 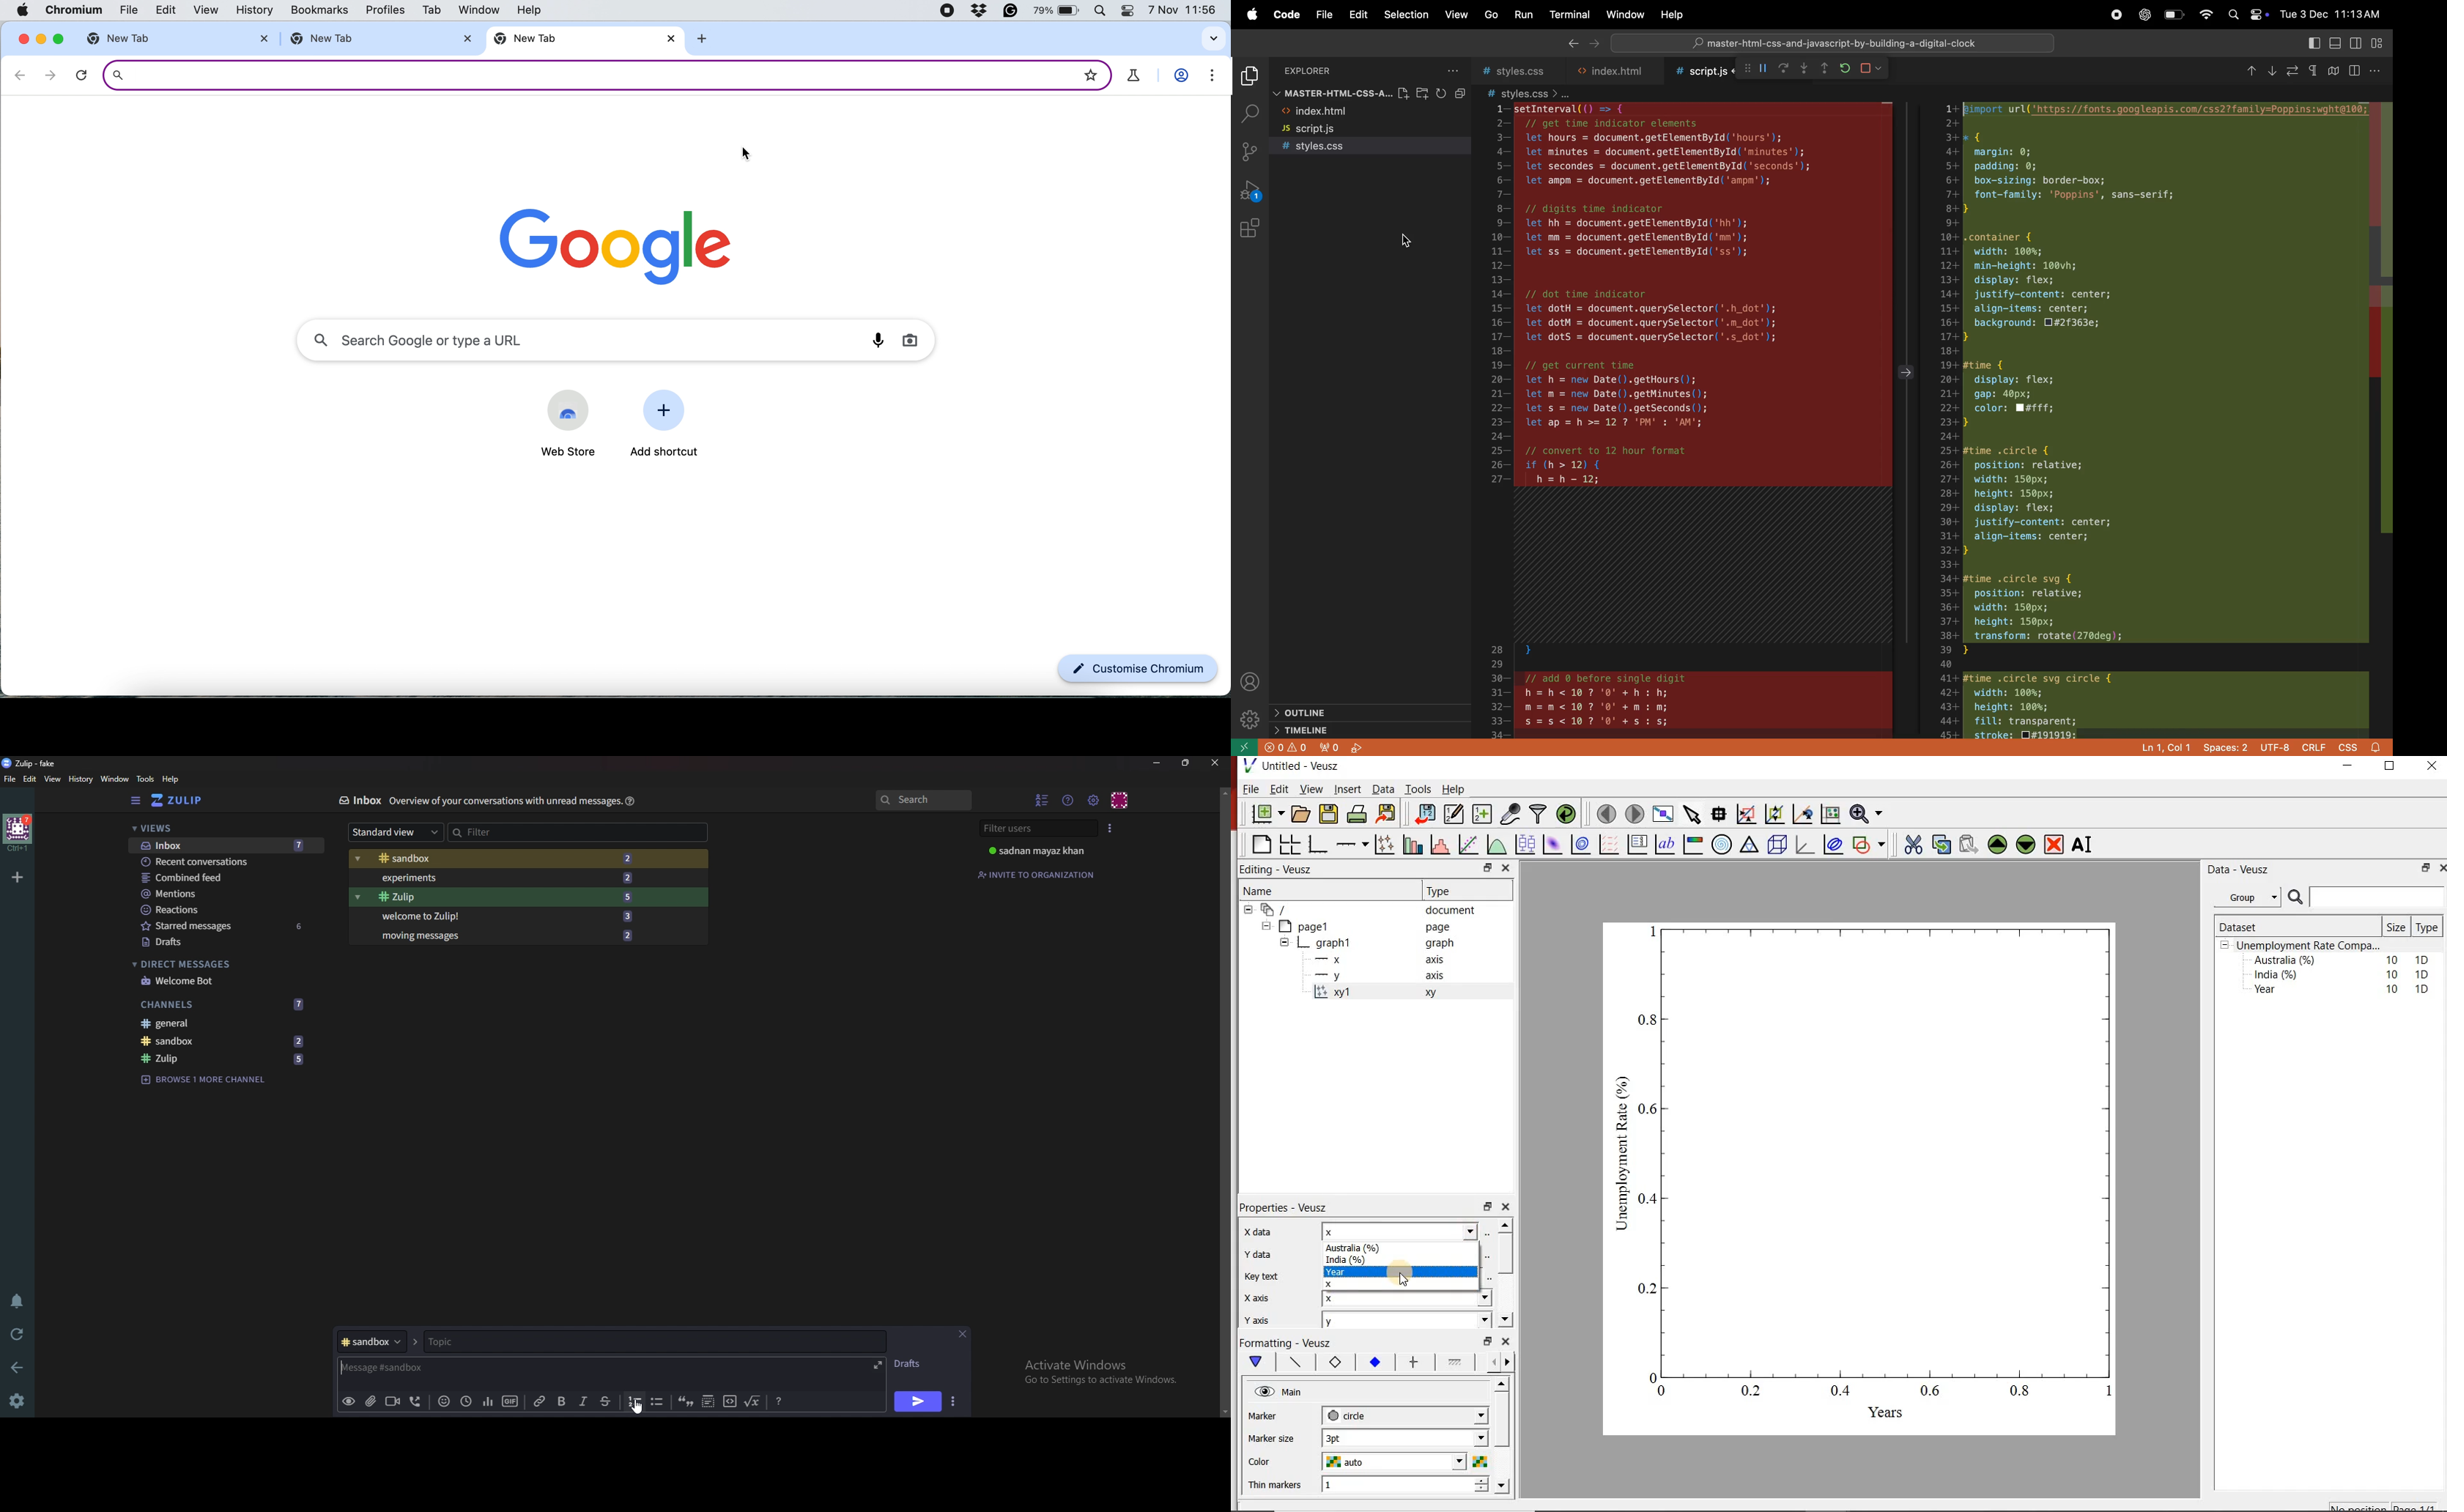 I want to click on Reactions, so click(x=222, y=909).